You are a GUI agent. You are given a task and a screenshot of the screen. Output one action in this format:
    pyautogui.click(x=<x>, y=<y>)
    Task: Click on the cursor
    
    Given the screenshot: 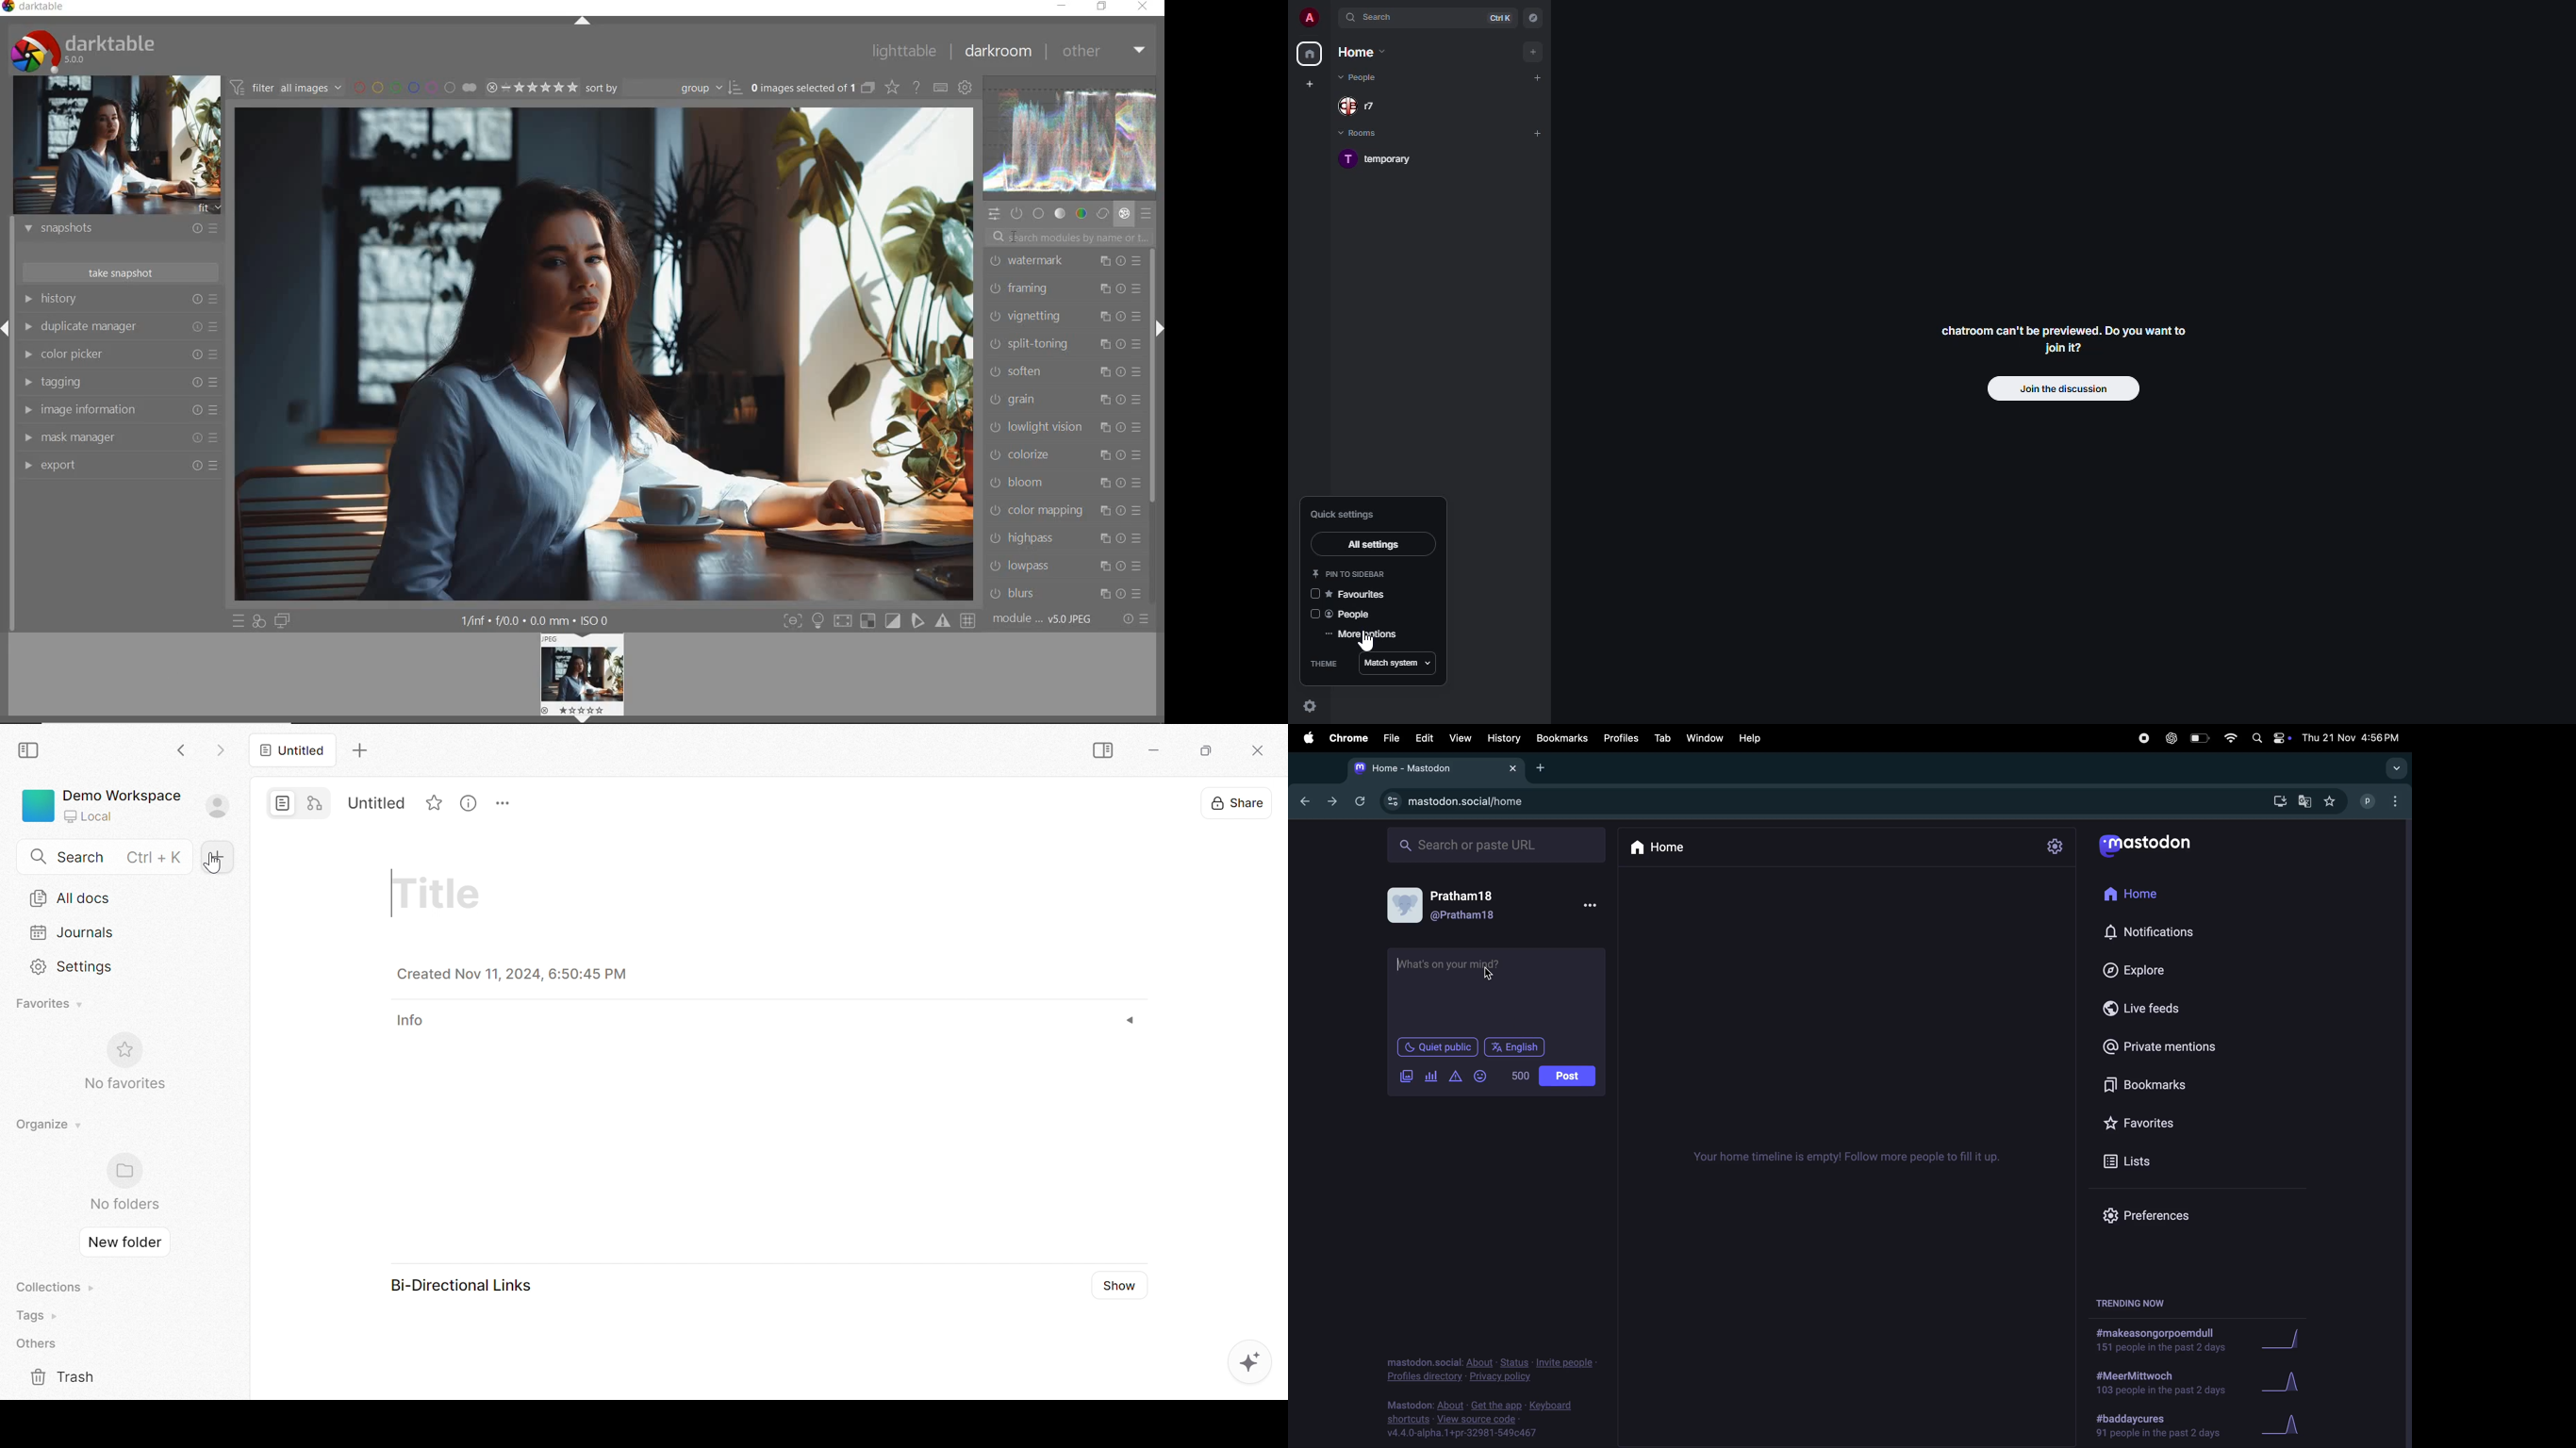 What is the action you would take?
    pyautogui.click(x=1399, y=964)
    